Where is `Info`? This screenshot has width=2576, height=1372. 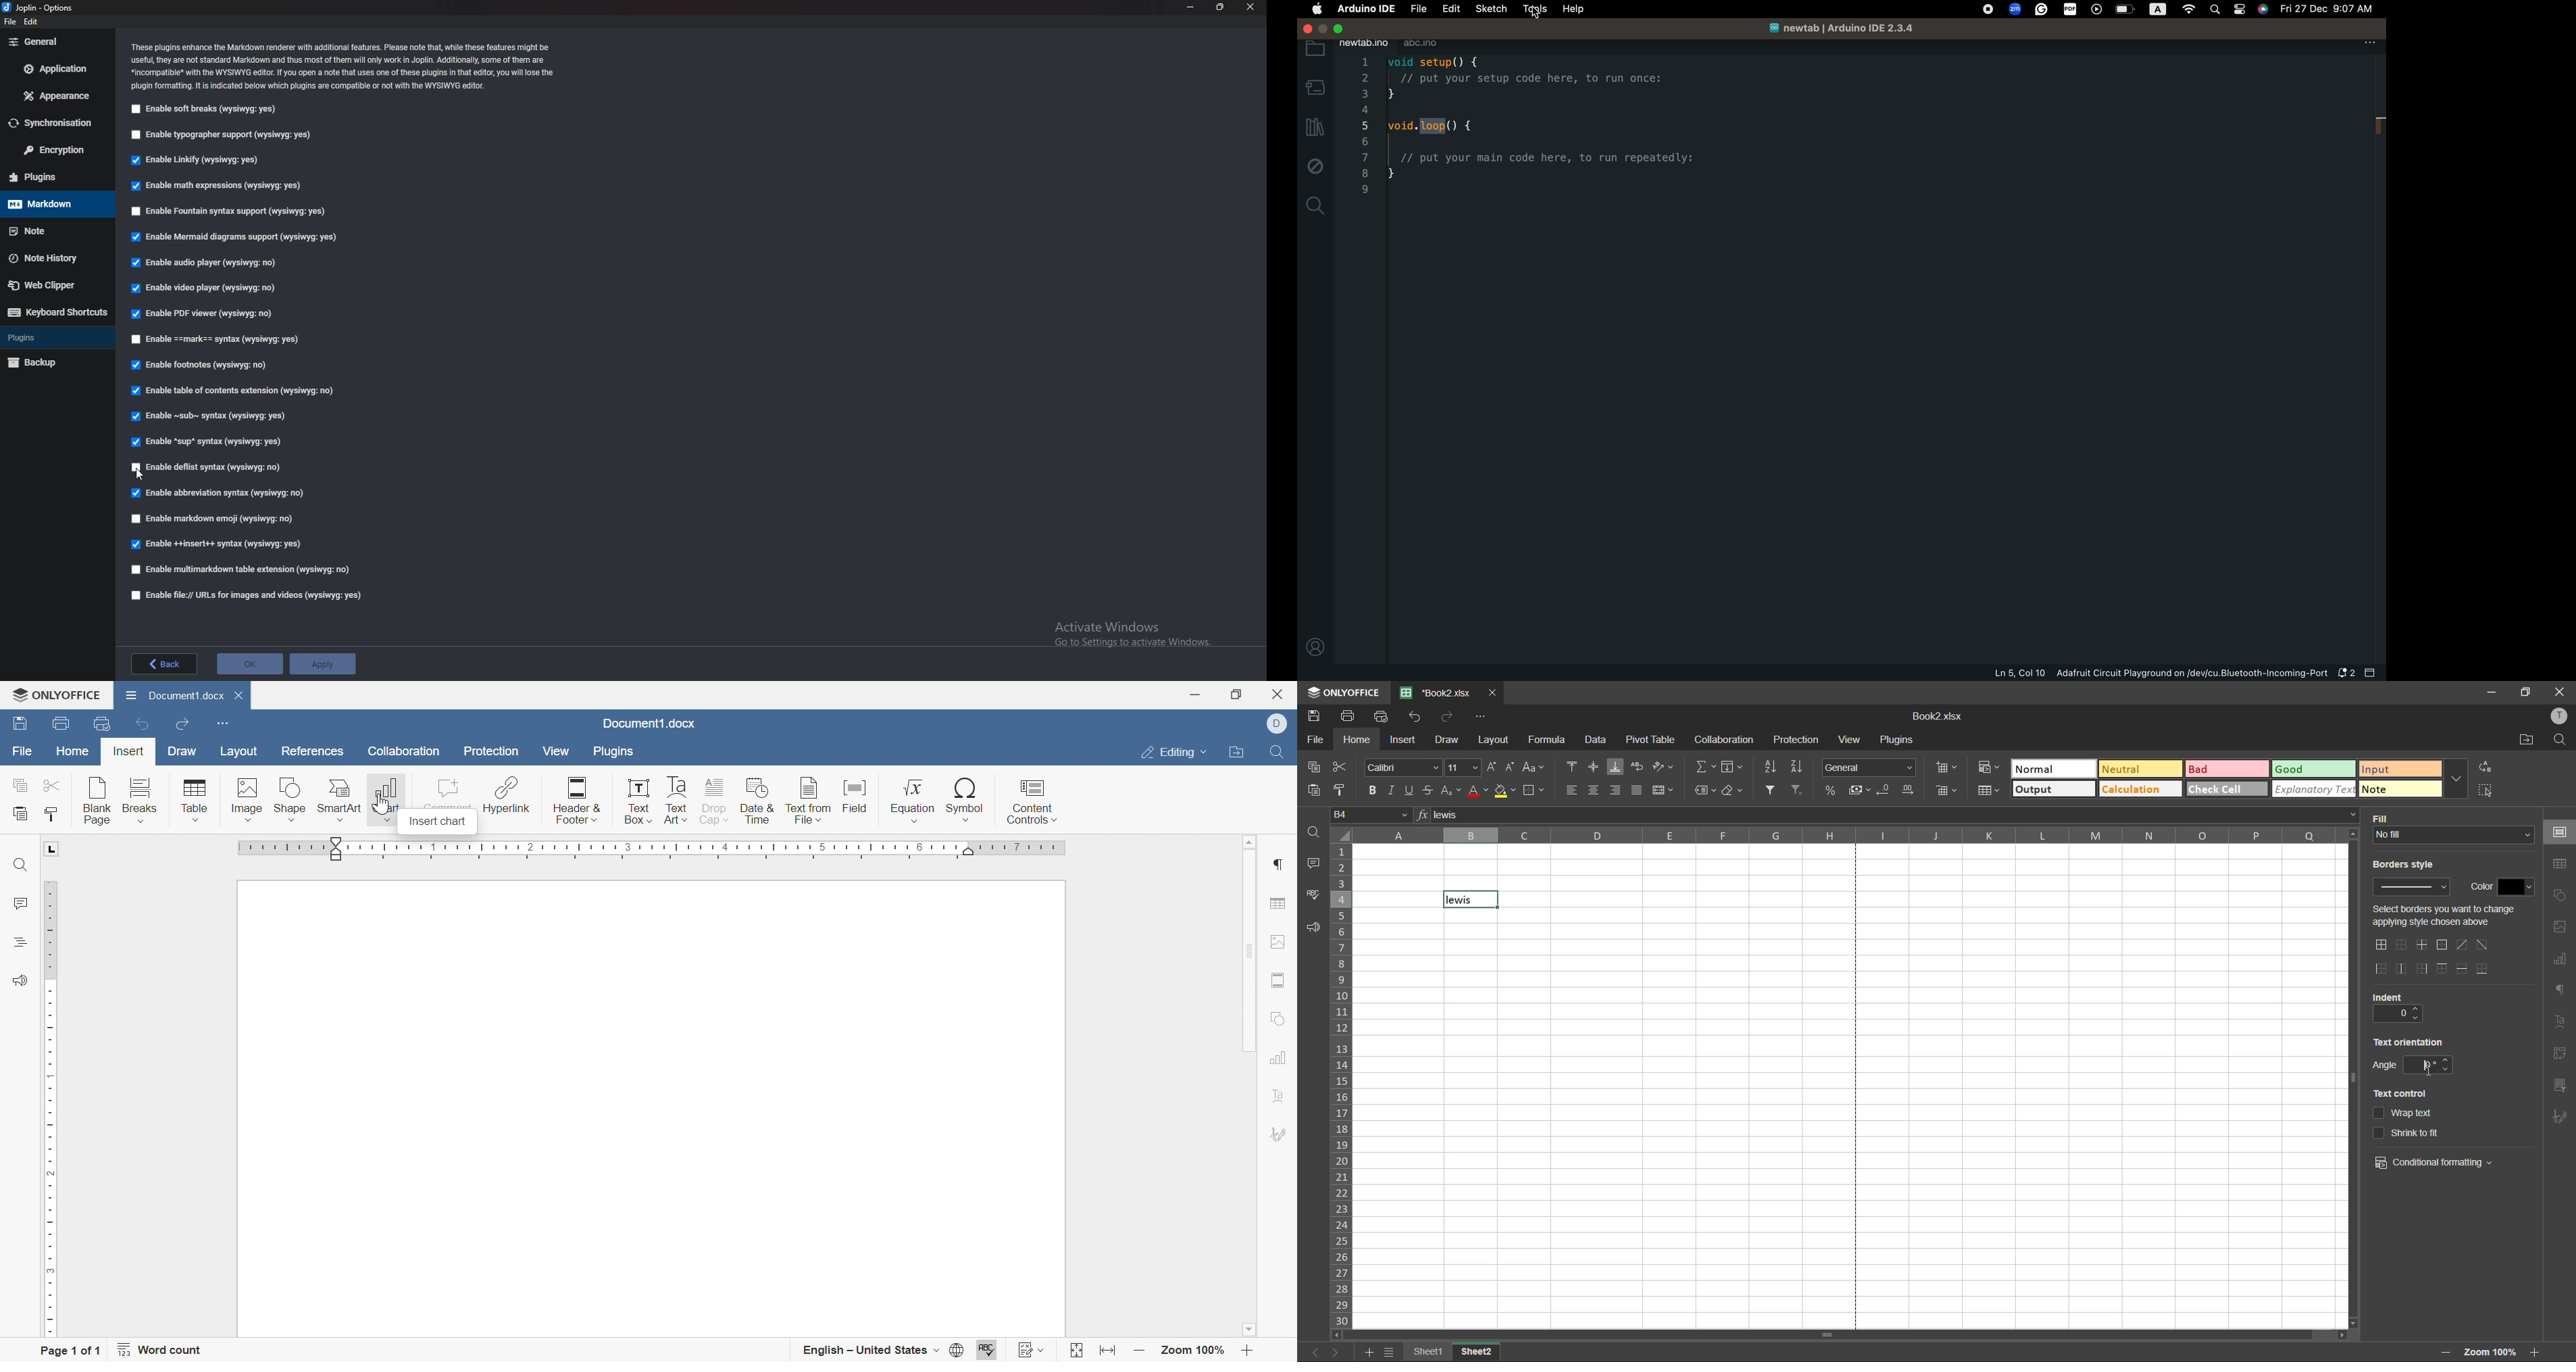
Info is located at coordinates (344, 66).